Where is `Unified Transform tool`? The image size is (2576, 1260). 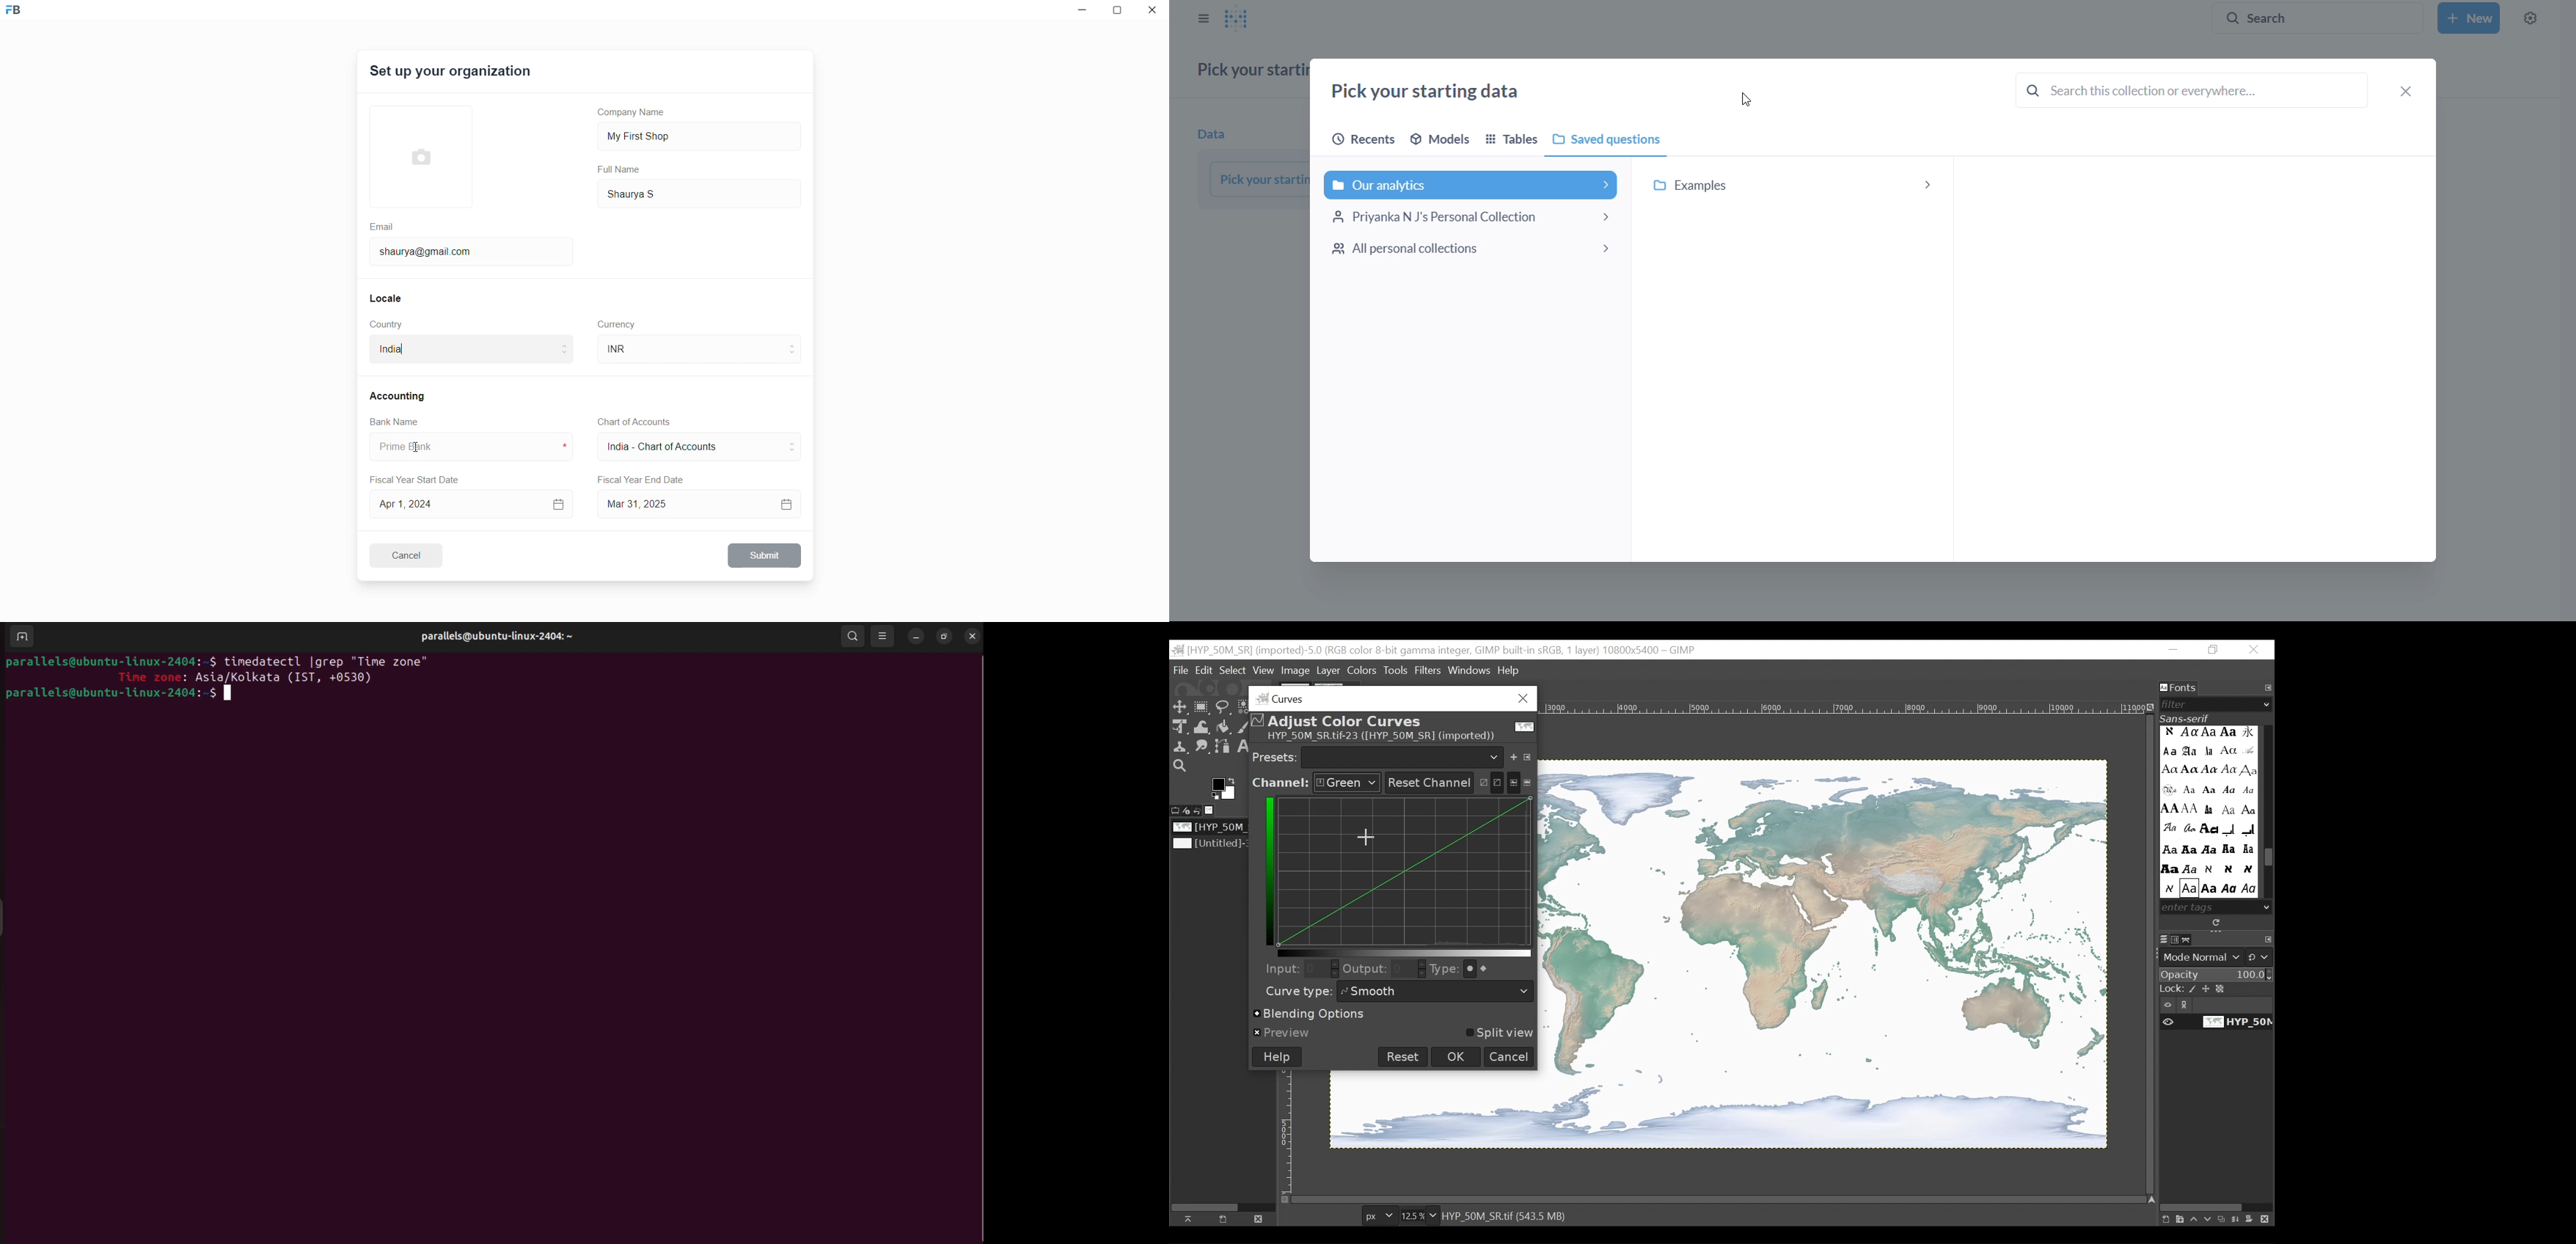 Unified Transform tool is located at coordinates (1178, 726).